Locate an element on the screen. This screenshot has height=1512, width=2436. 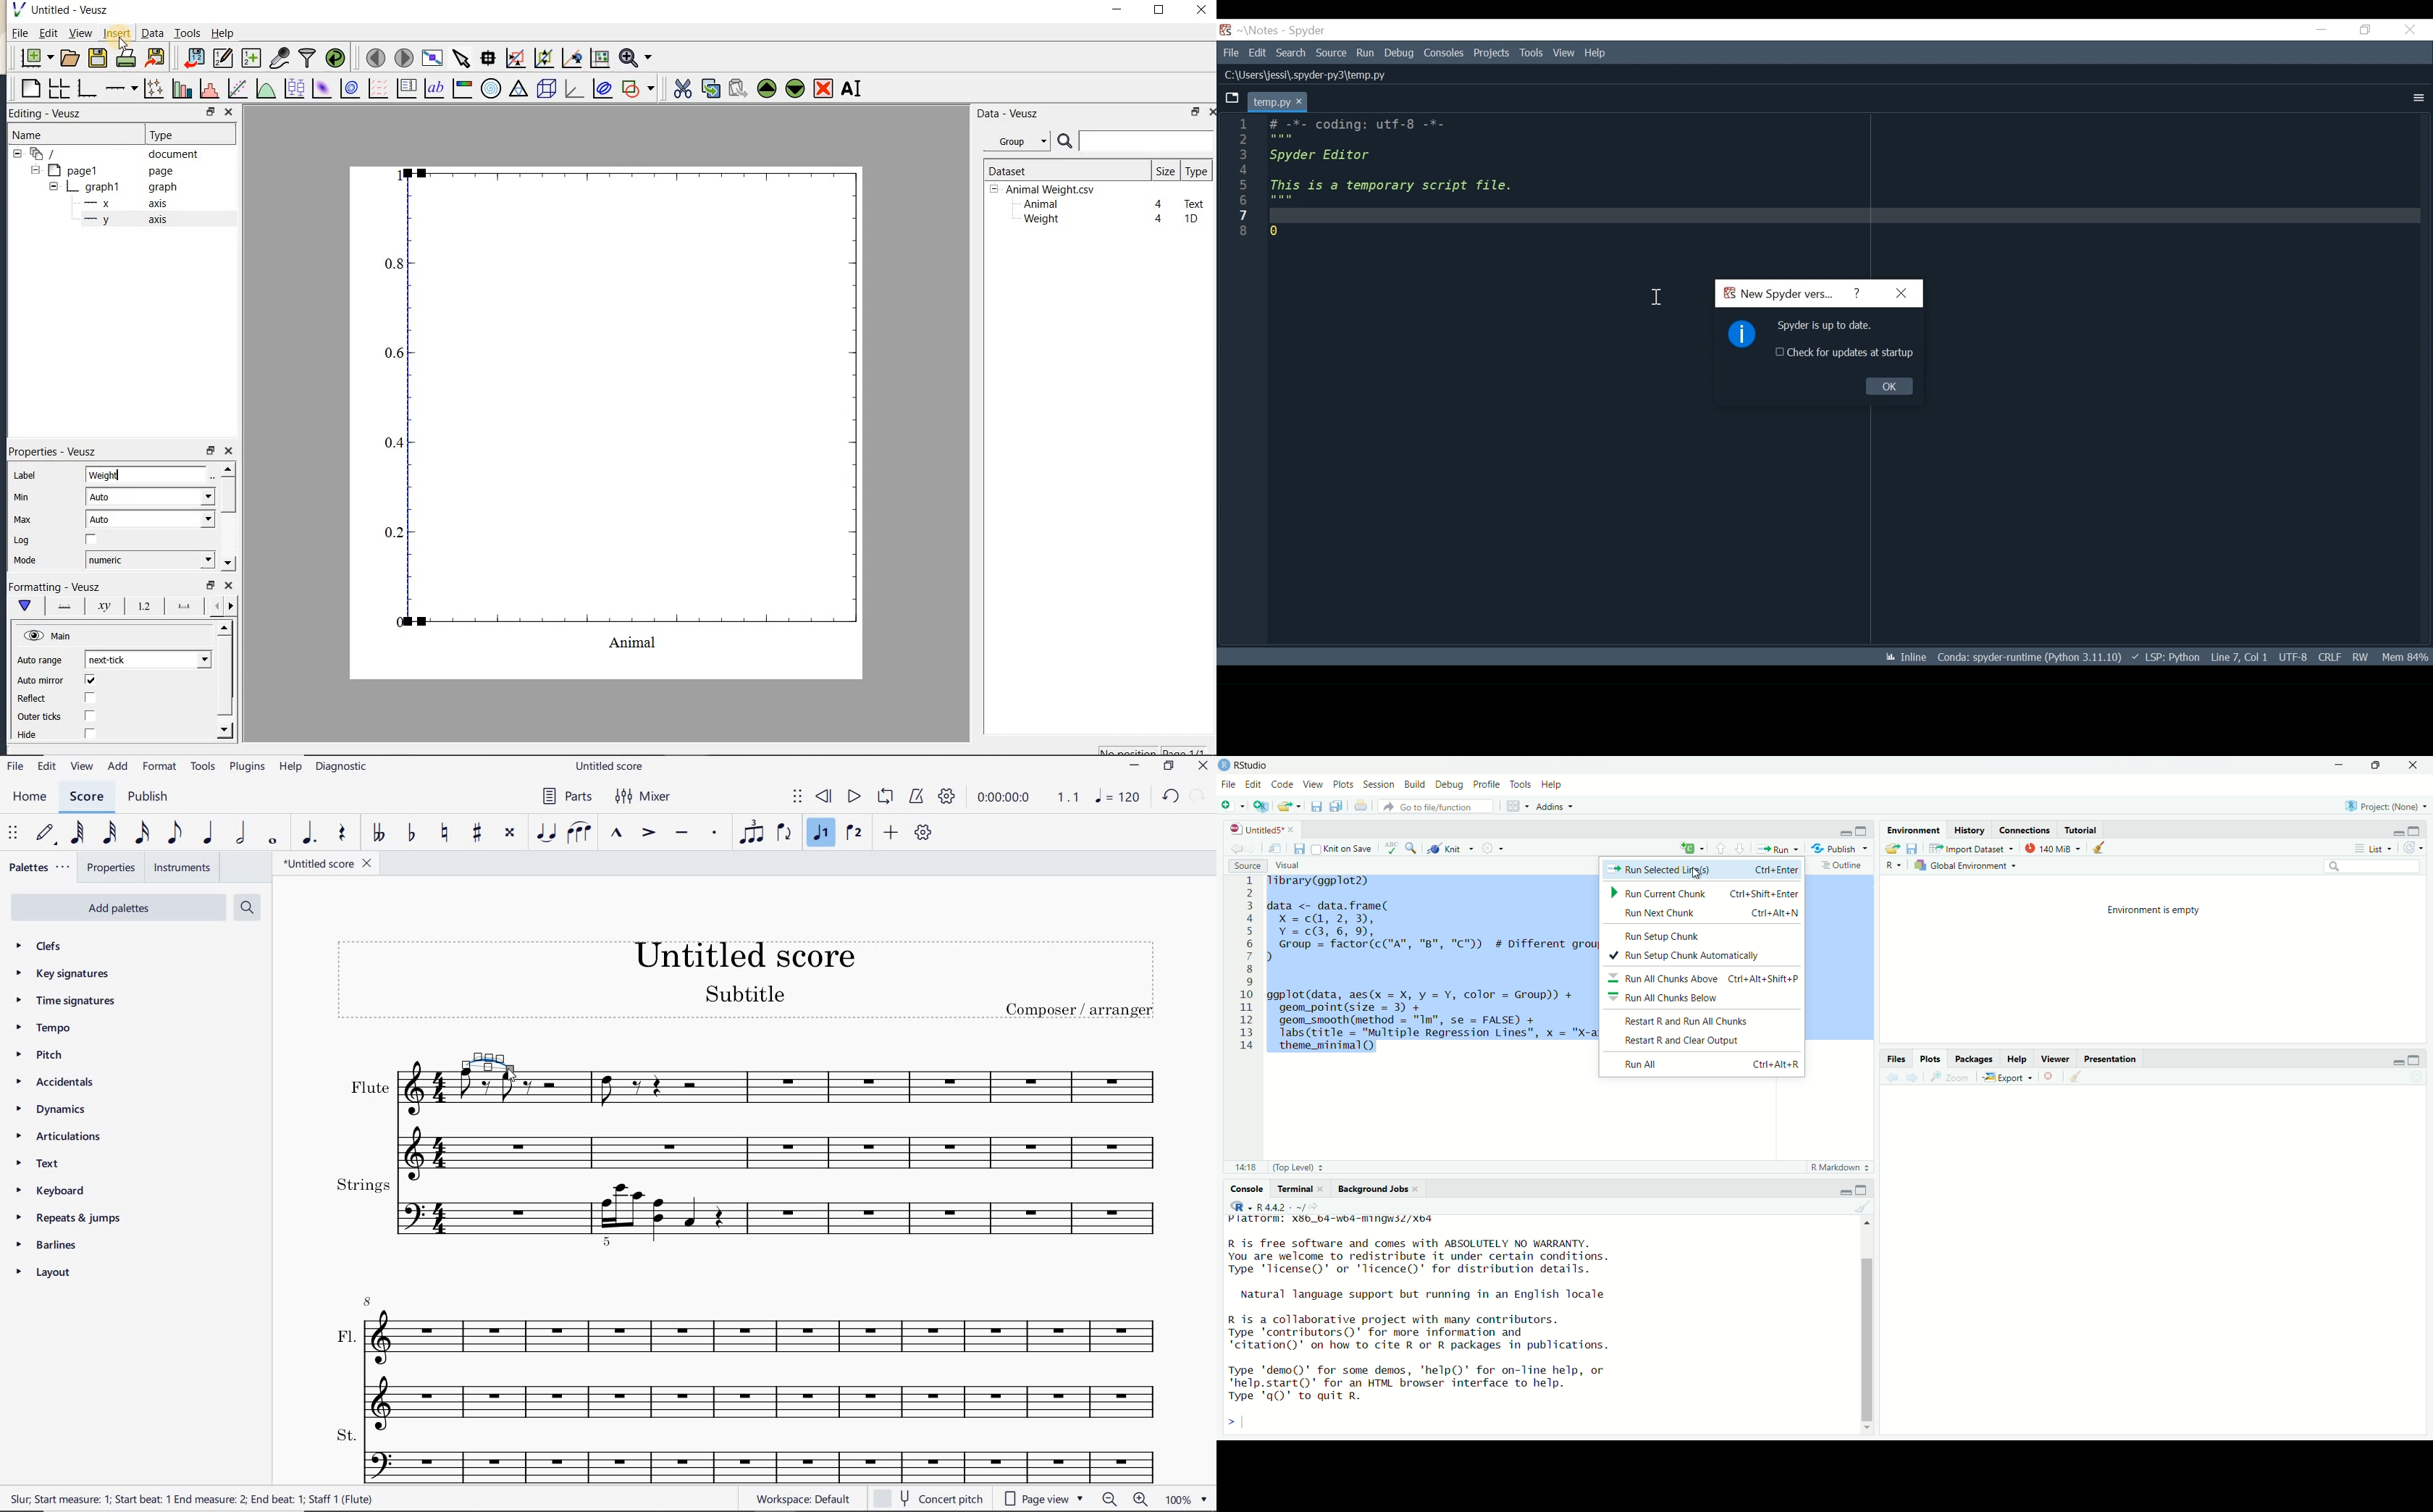
maximise is located at coordinates (1863, 830).